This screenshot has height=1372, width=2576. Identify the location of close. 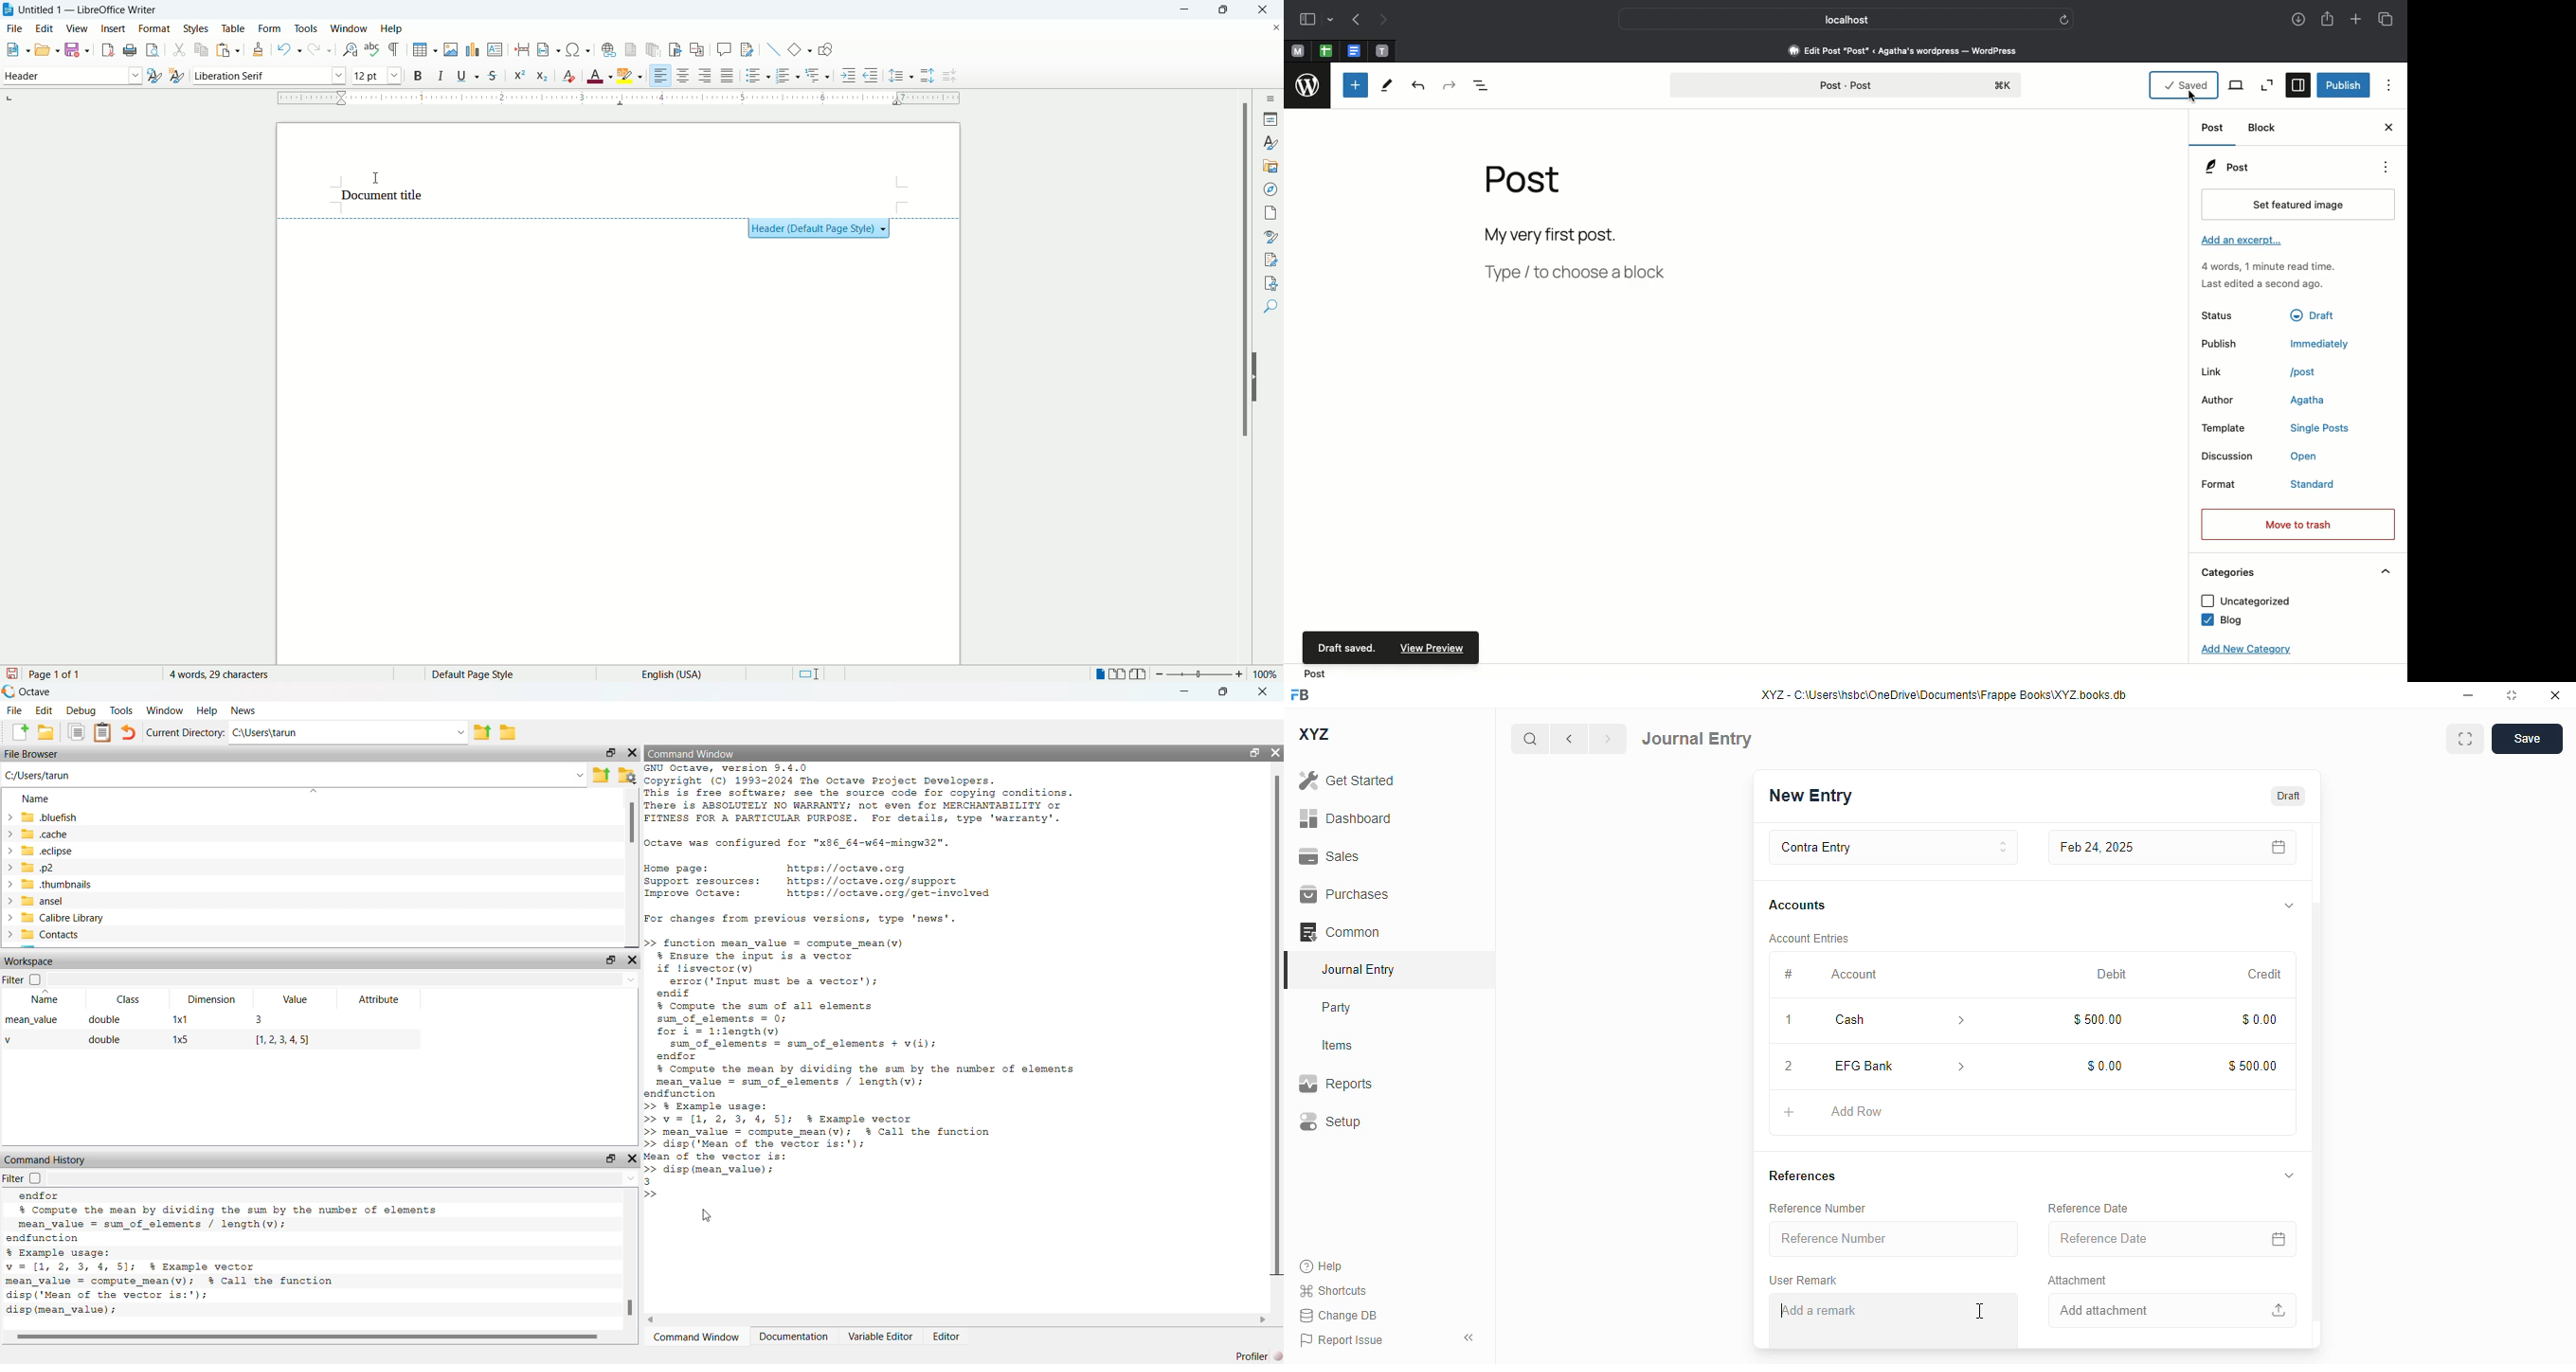
(2555, 695).